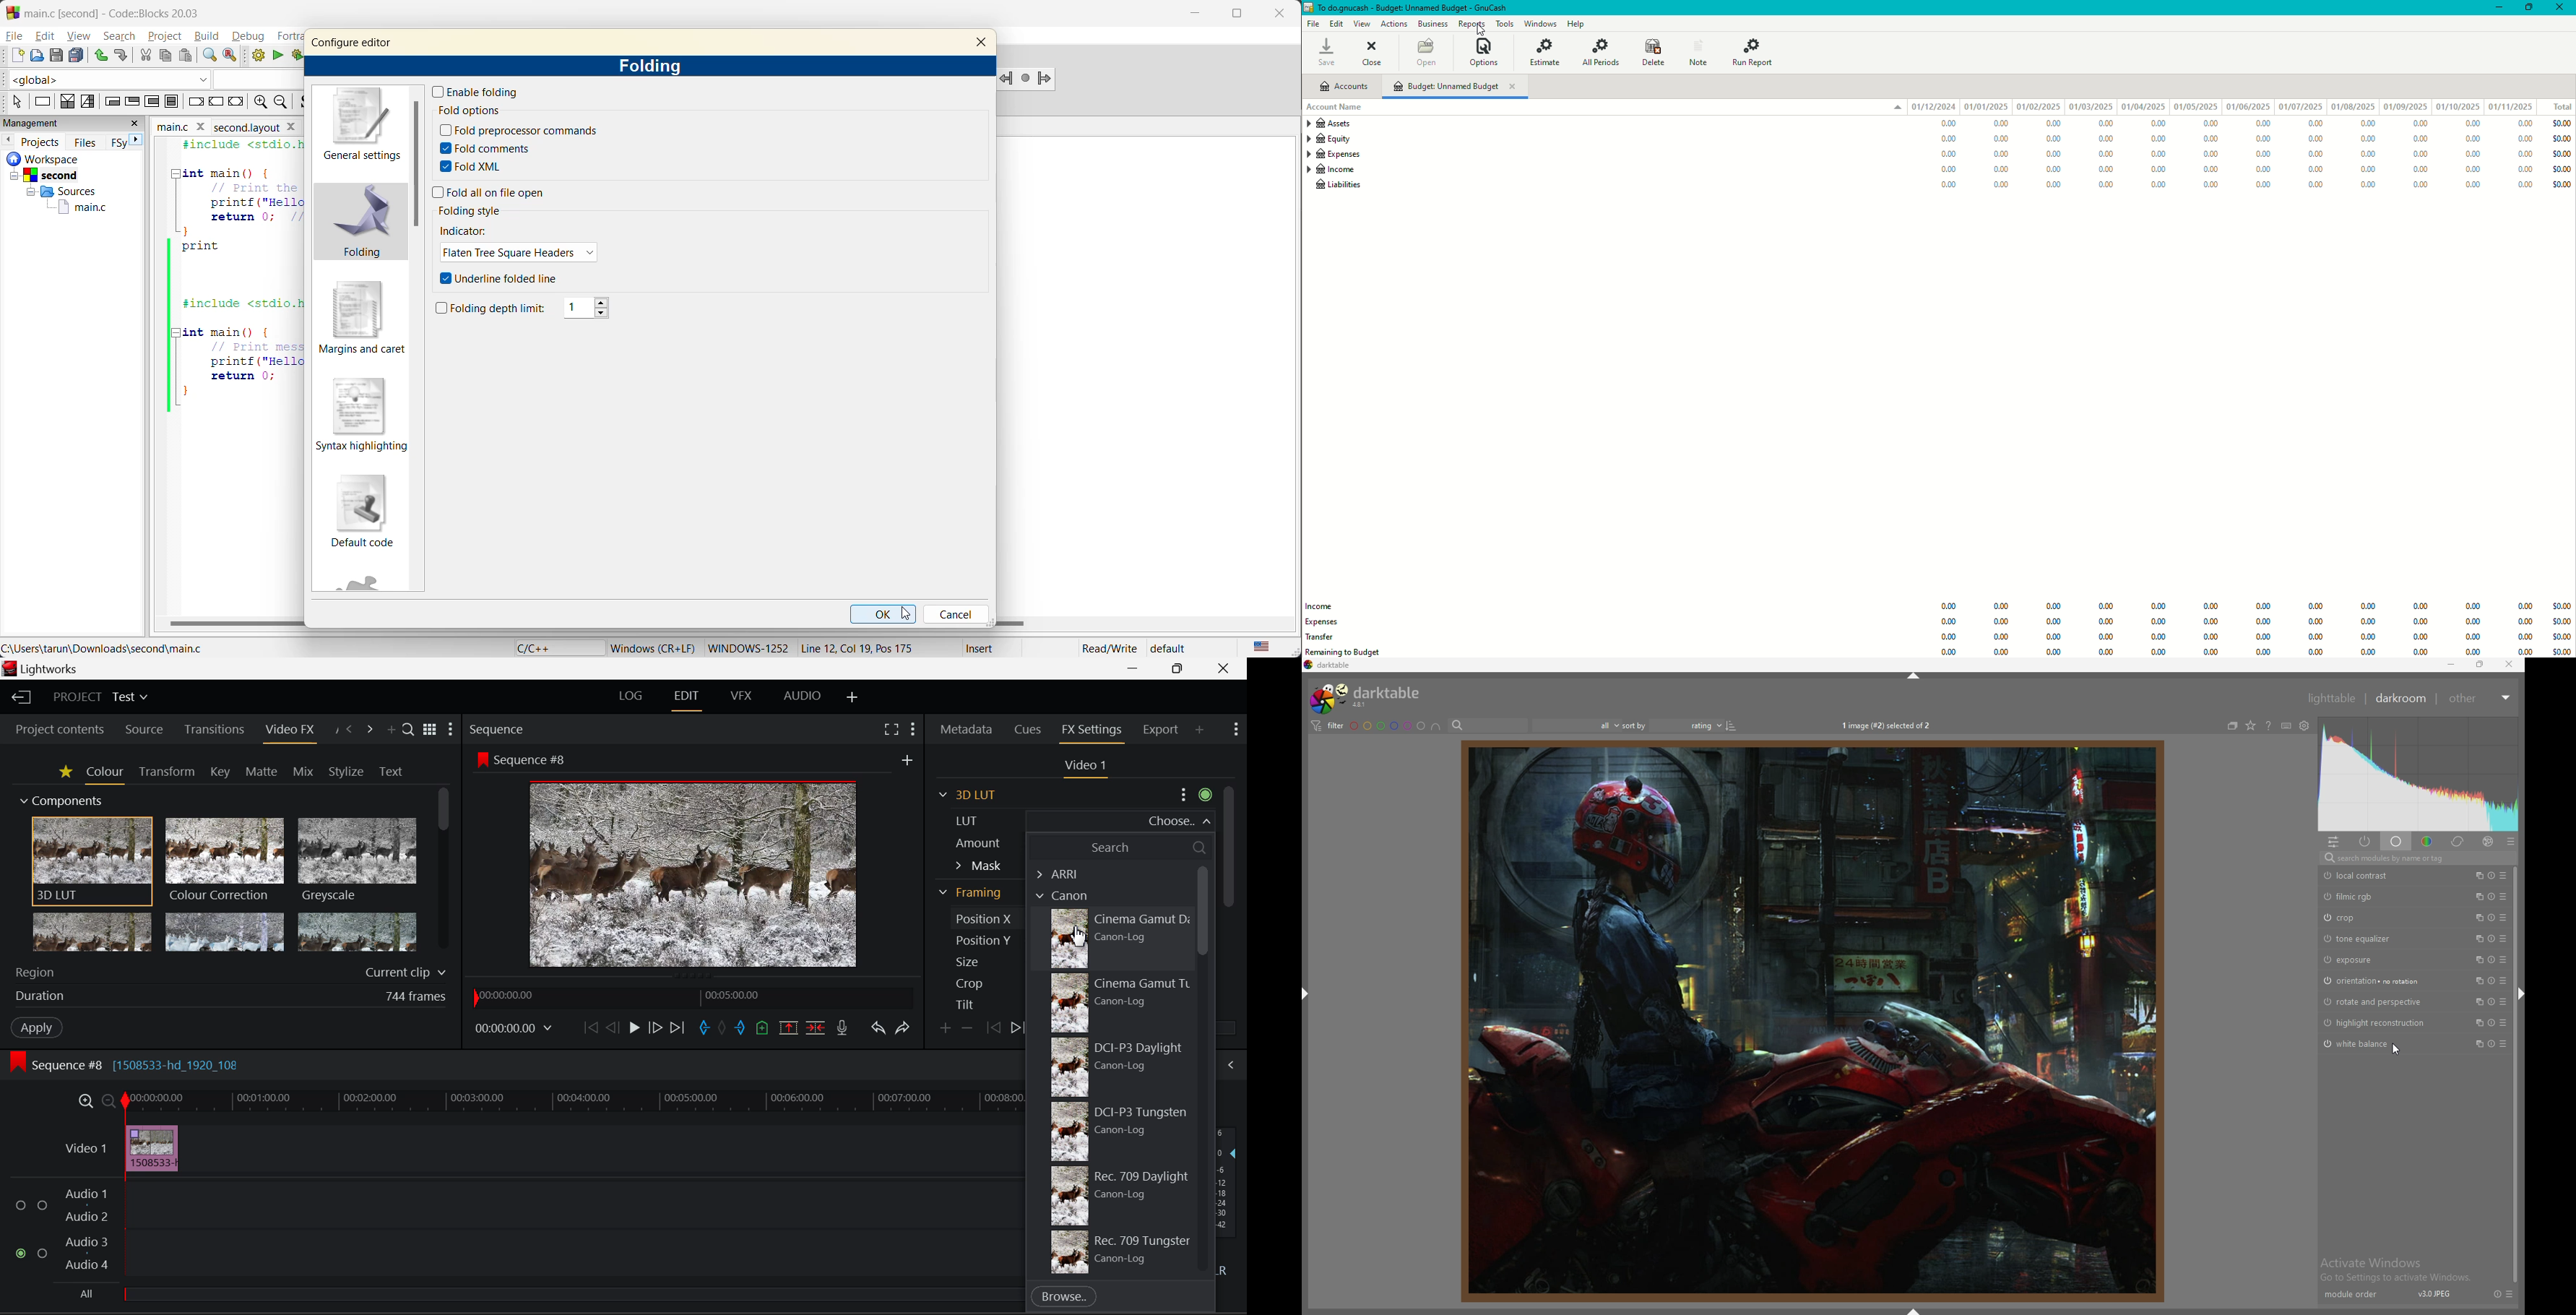 This screenshot has height=1316, width=2576. I want to click on Greyscale, so click(356, 862).